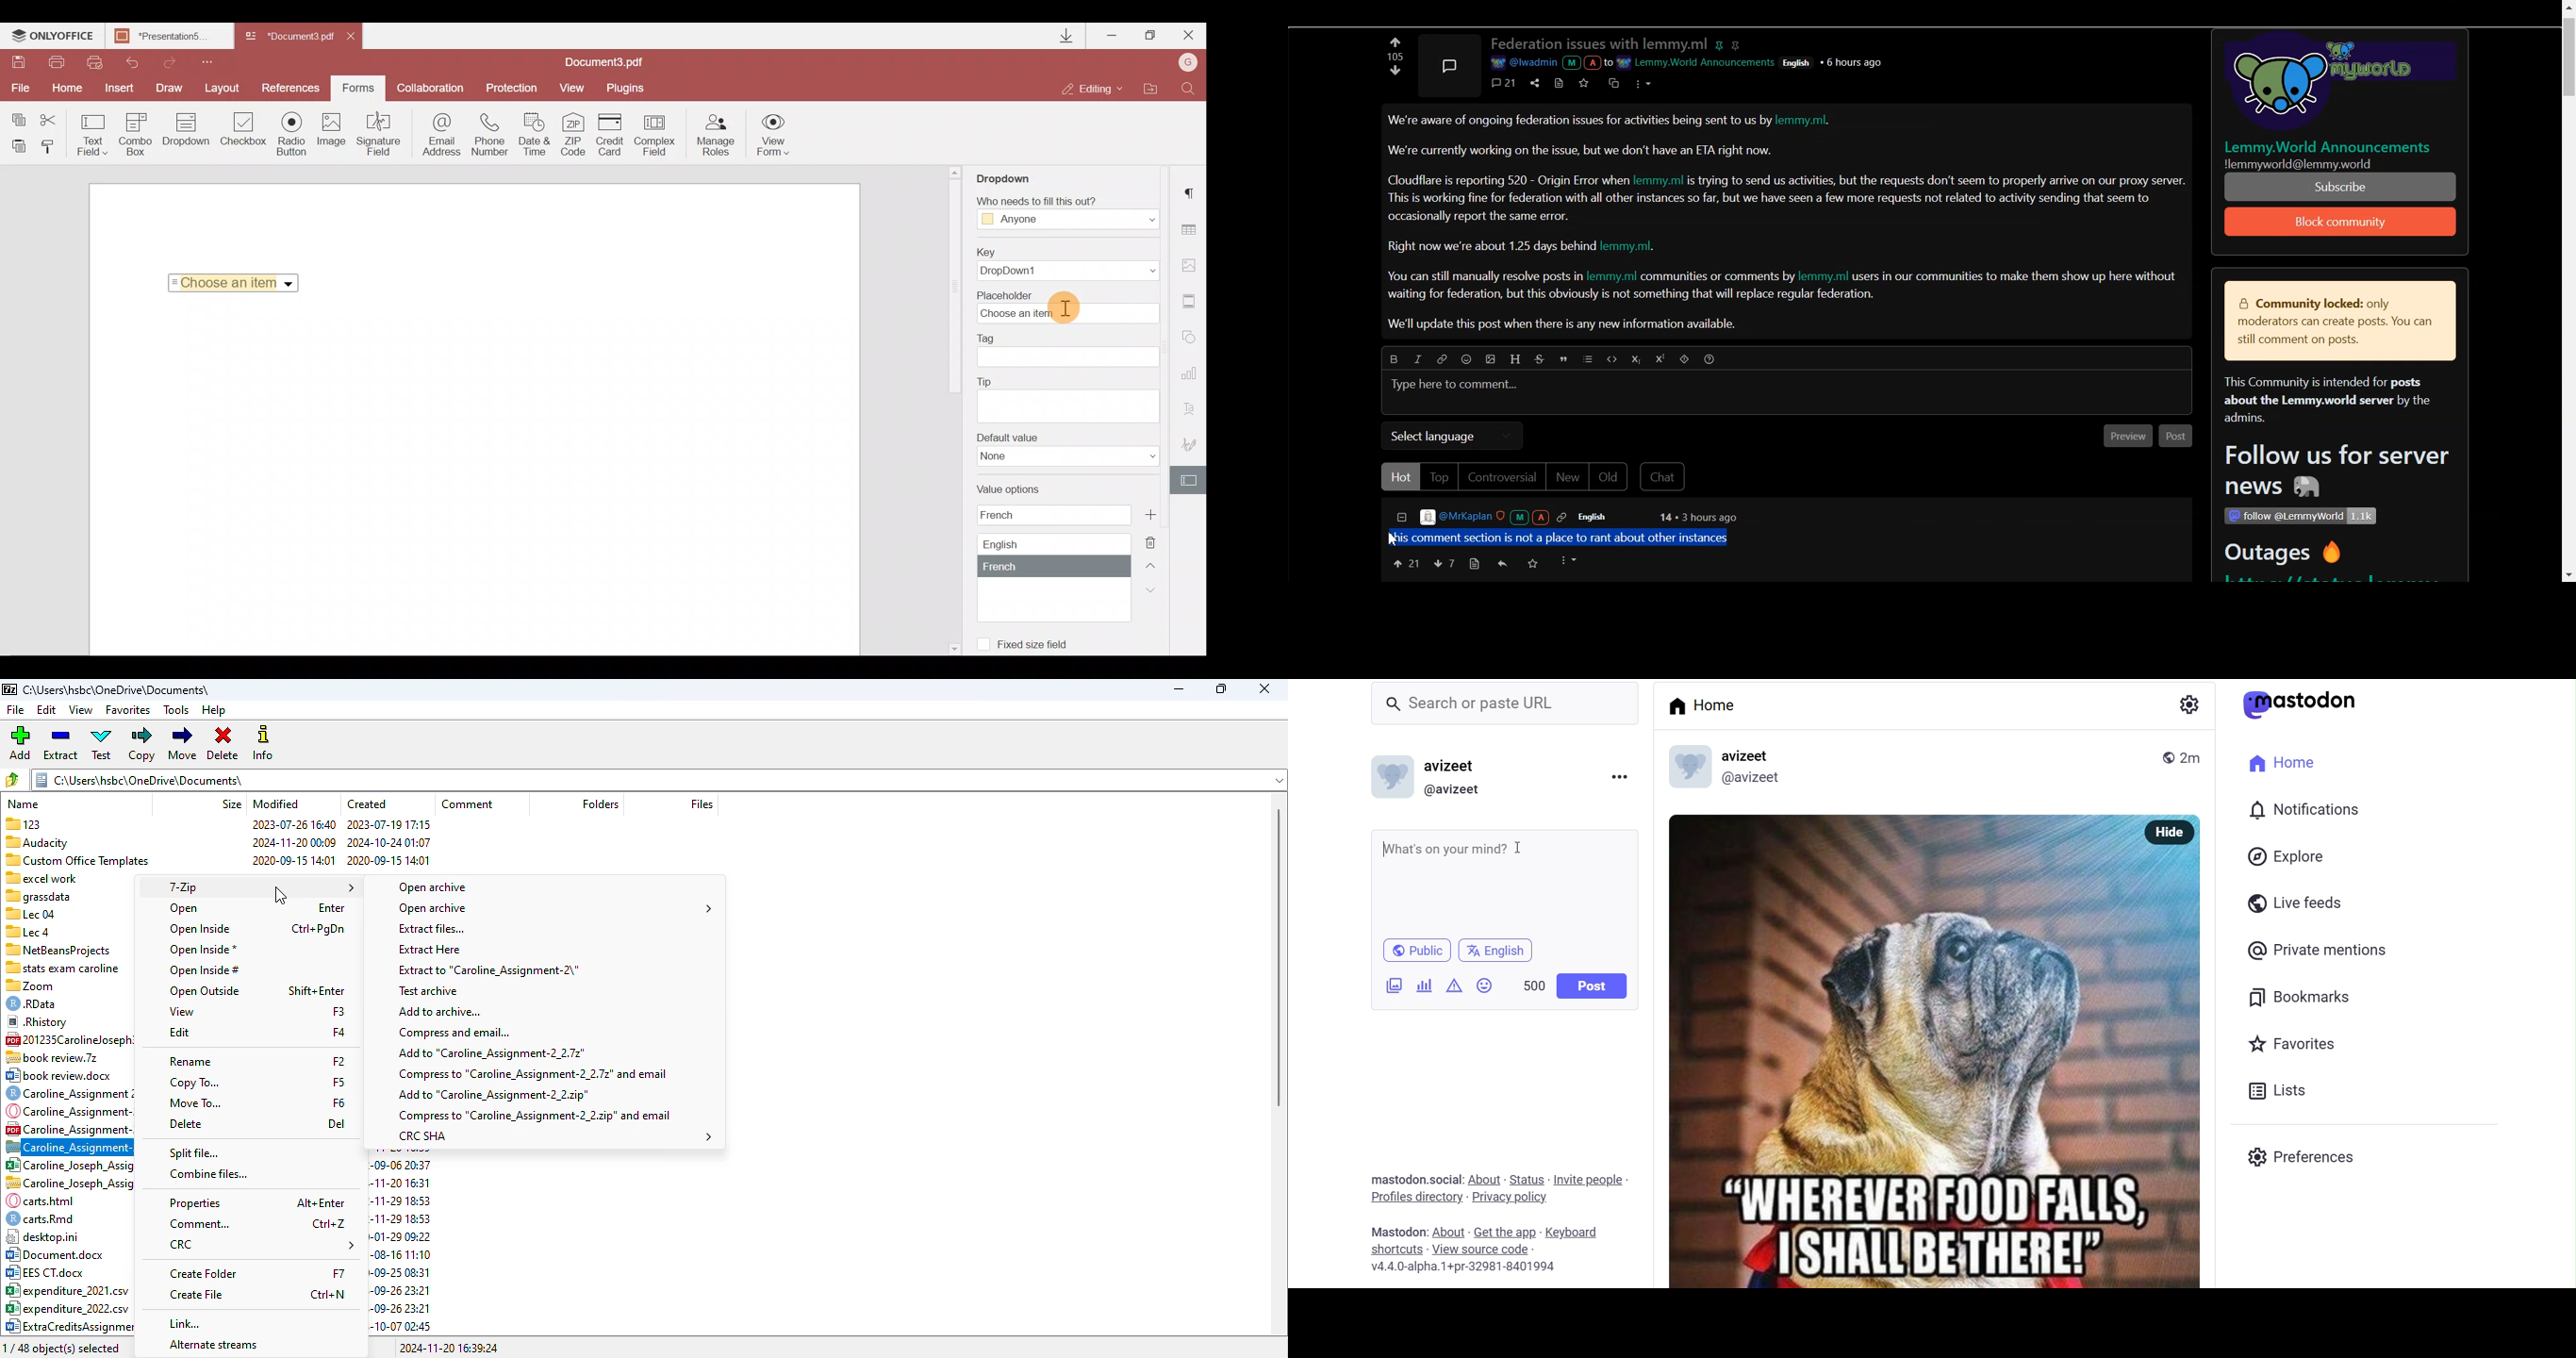 Image resolution: width=2576 pixels, height=1372 pixels. Describe the element at coordinates (8, 689) in the screenshot. I see `logo` at that location.